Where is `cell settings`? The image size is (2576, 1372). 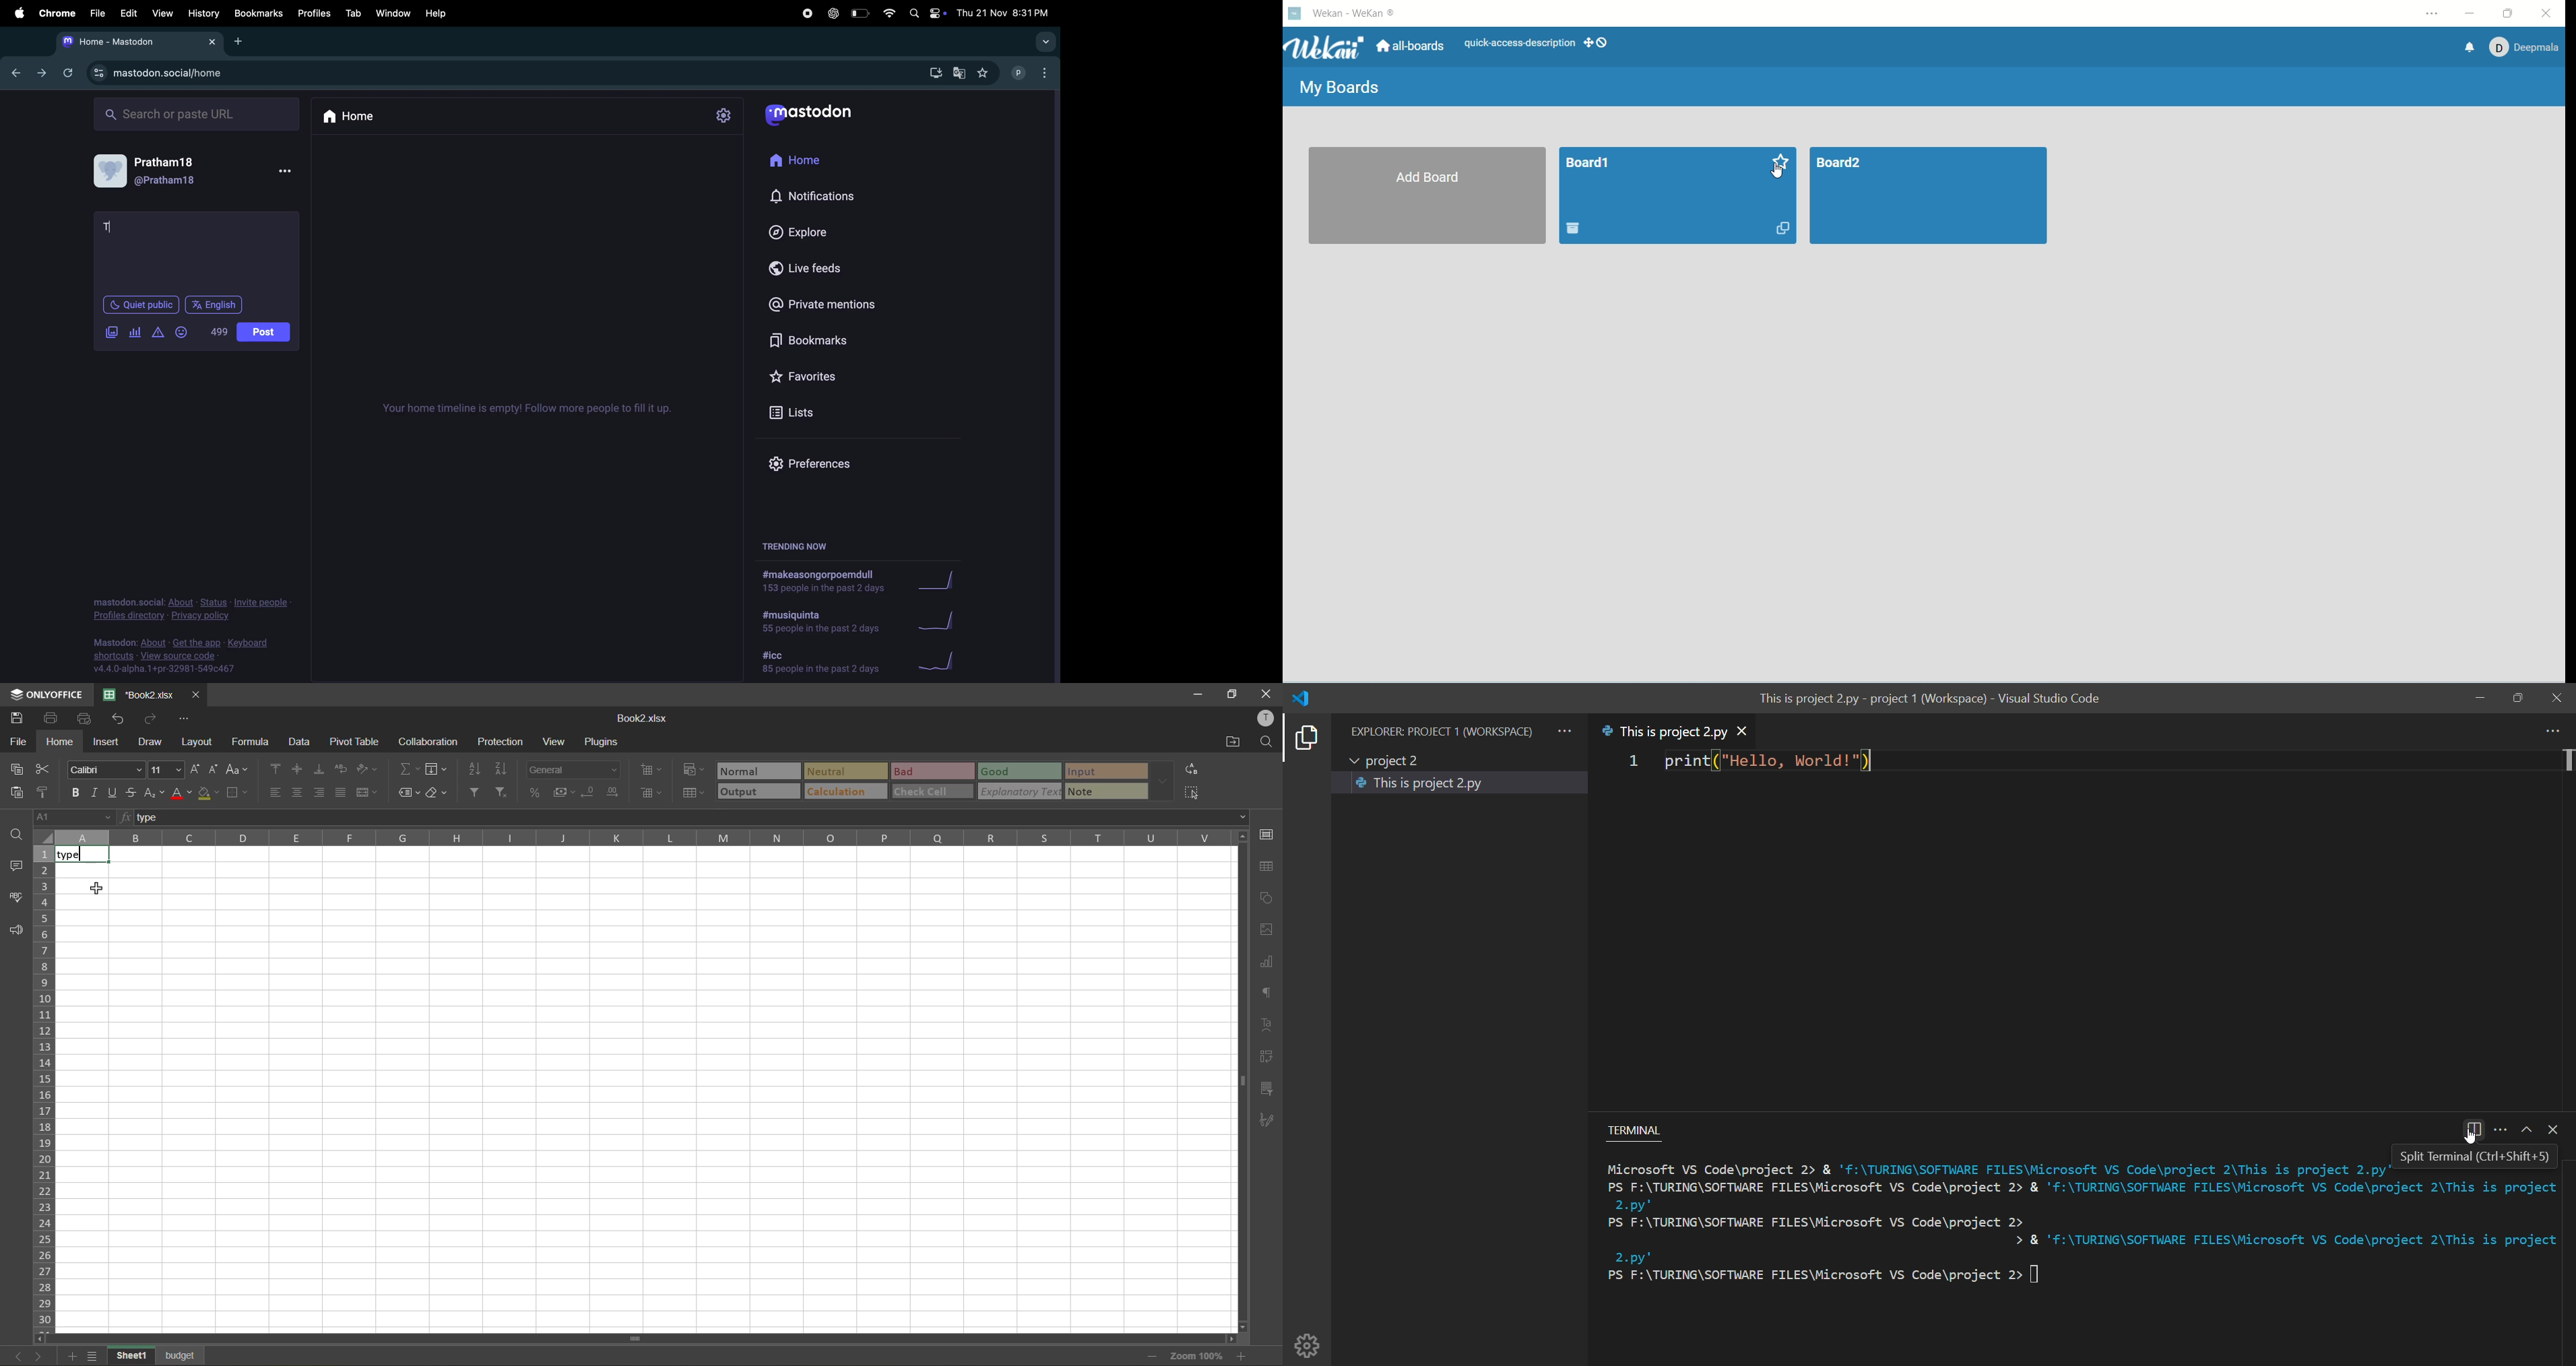 cell settings is located at coordinates (1267, 836).